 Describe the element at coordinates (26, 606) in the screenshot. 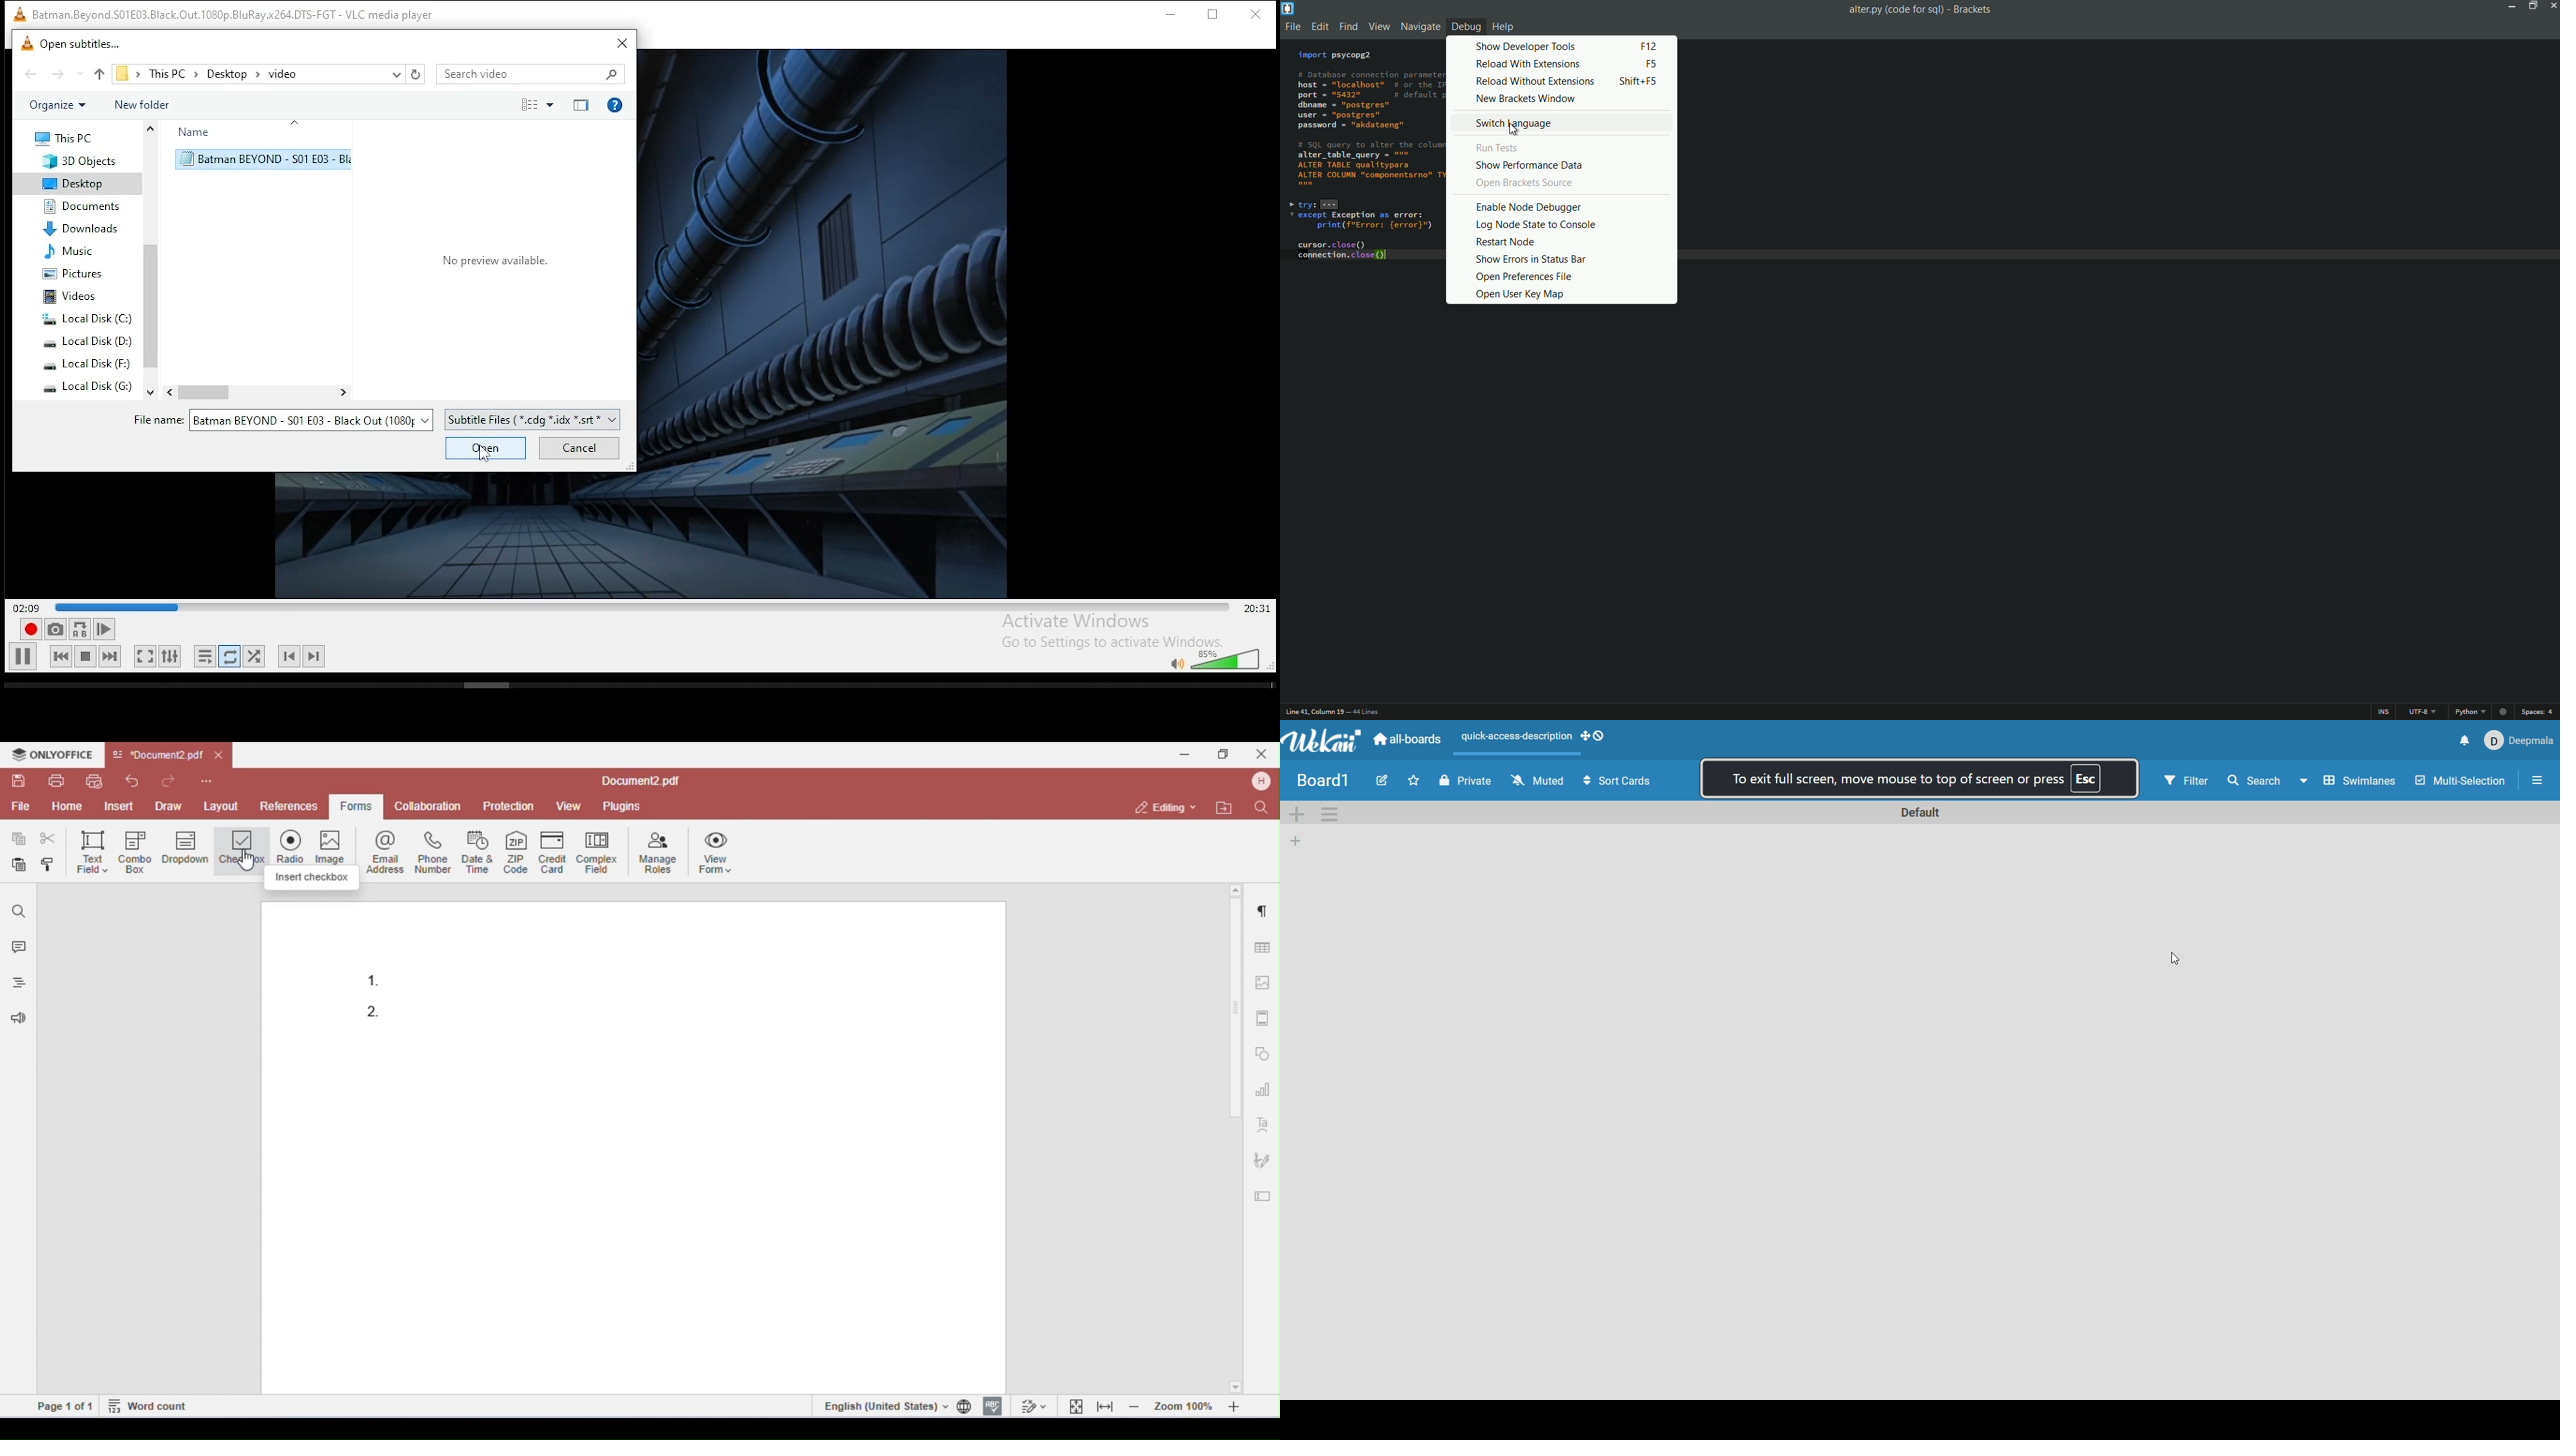

I see `elapsed time` at that location.